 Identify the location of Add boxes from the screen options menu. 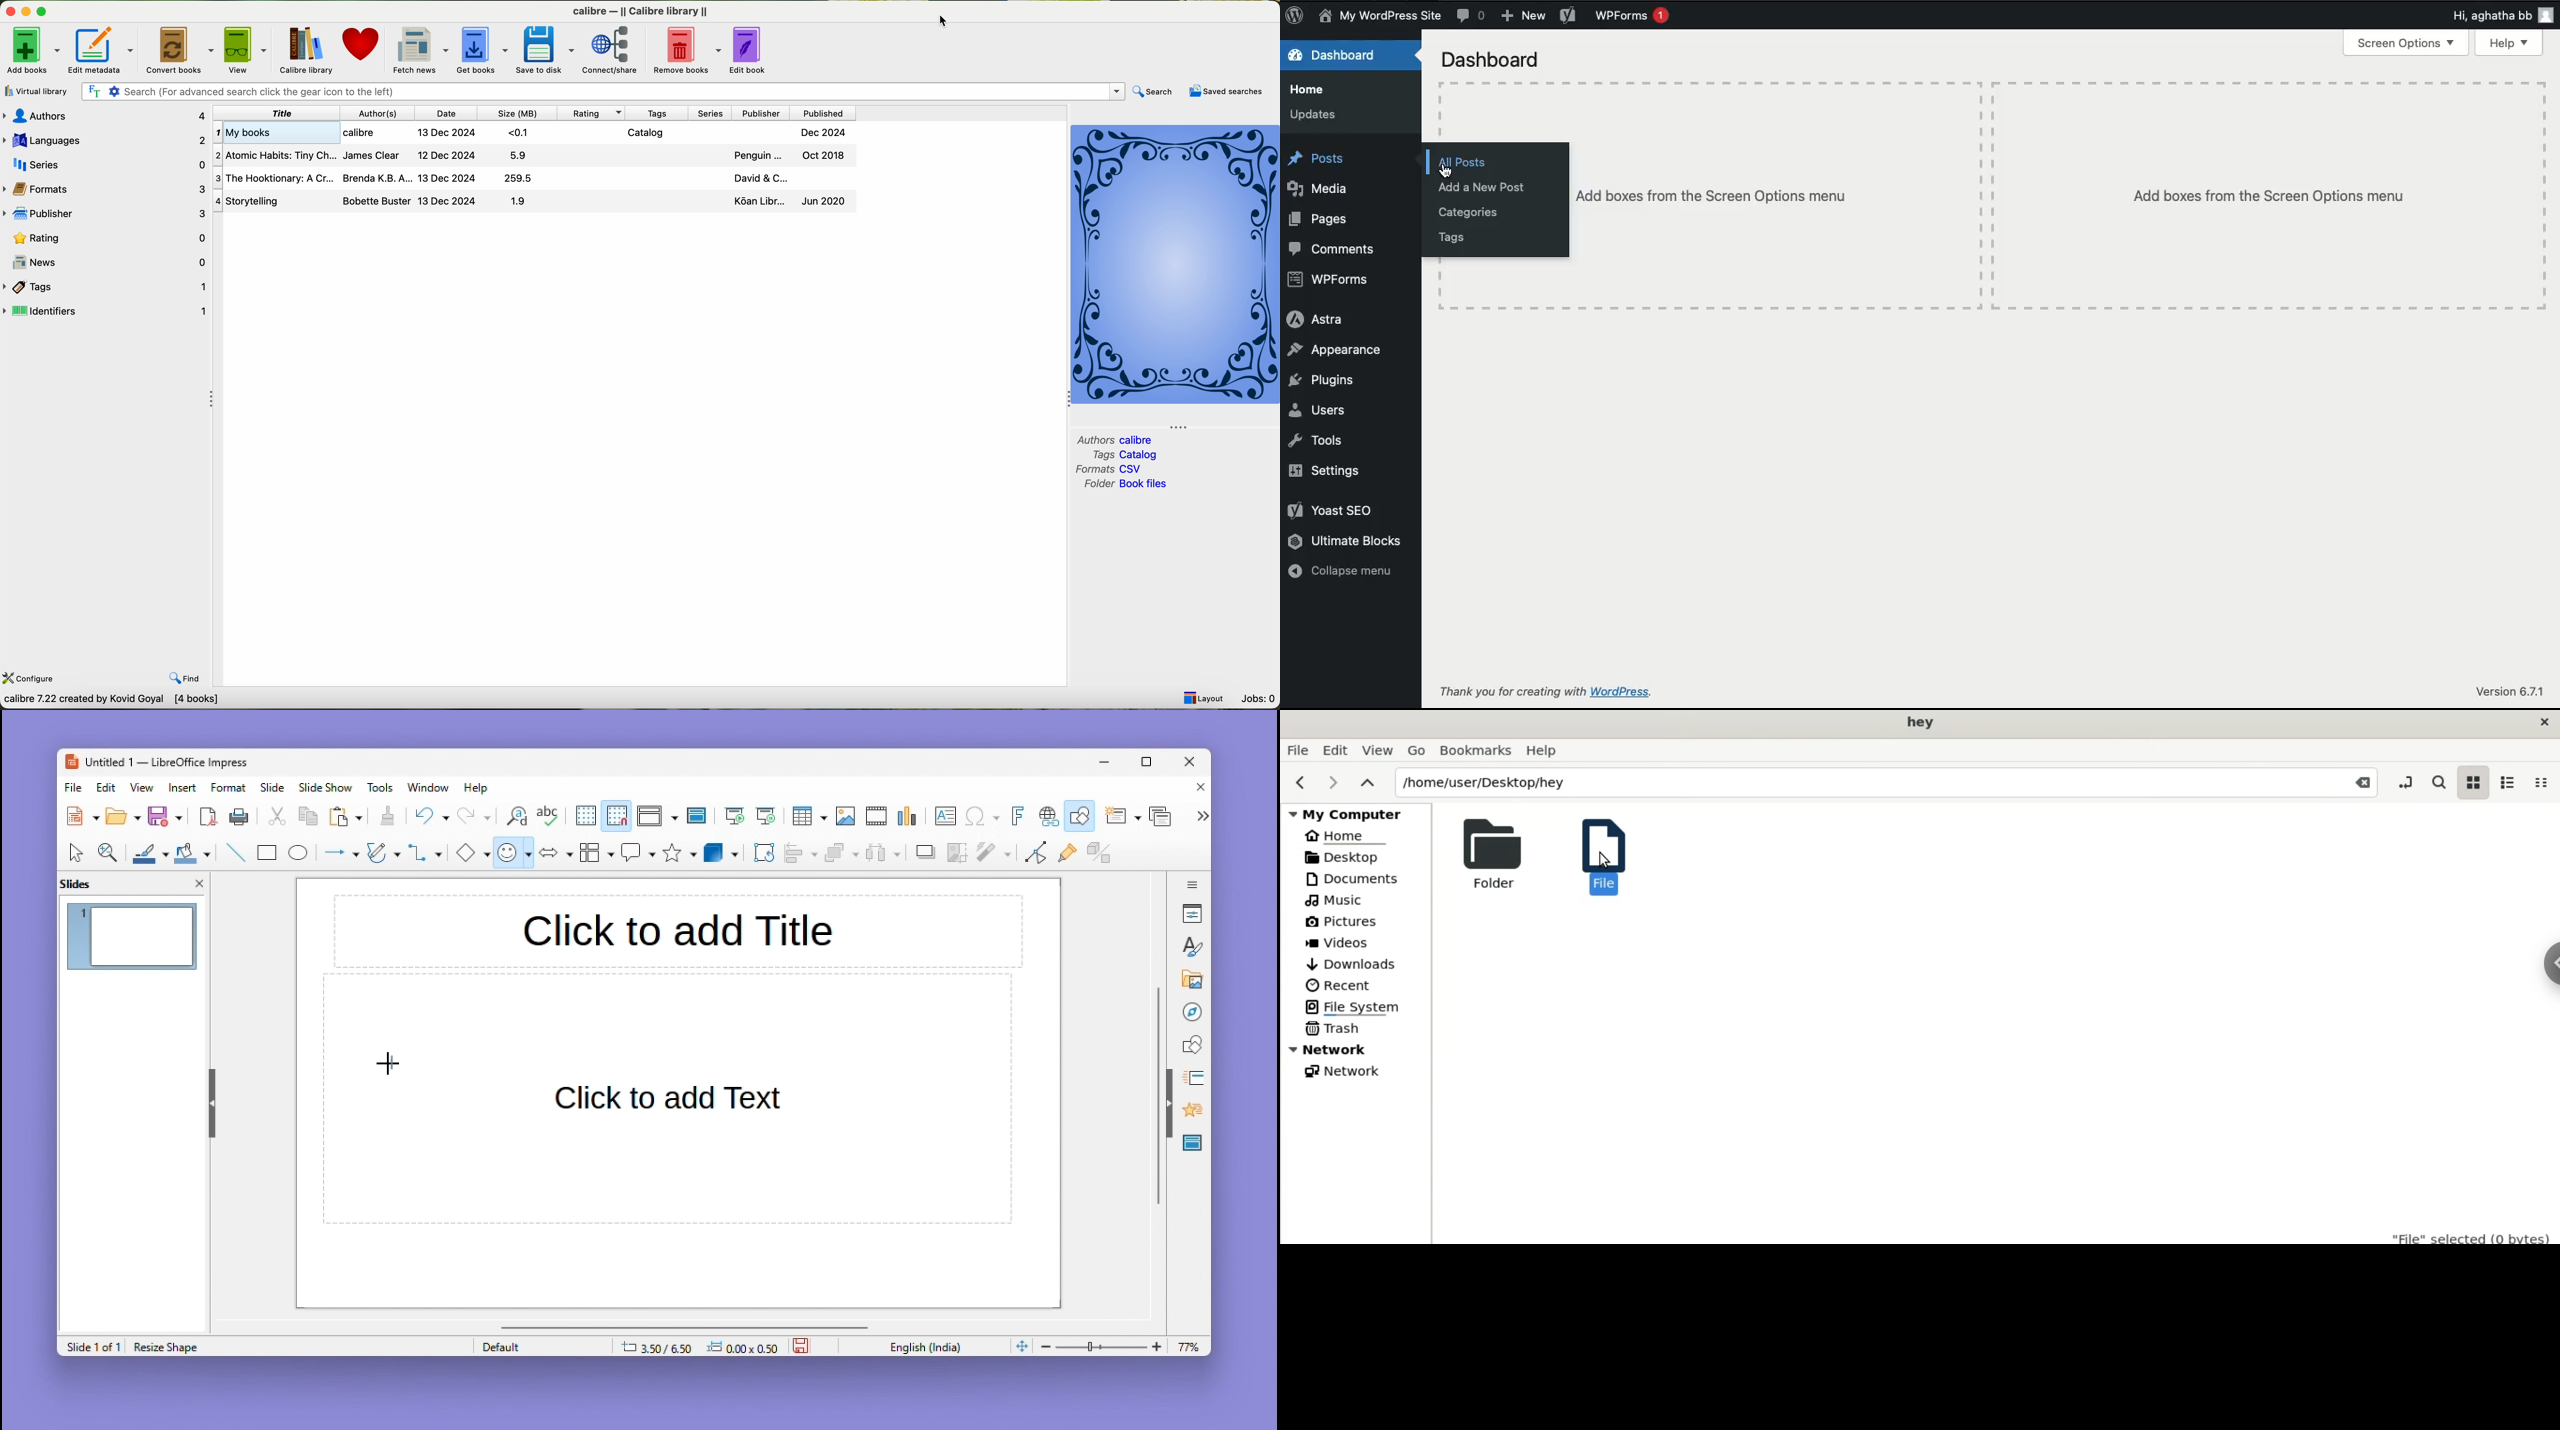
(1732, 198).